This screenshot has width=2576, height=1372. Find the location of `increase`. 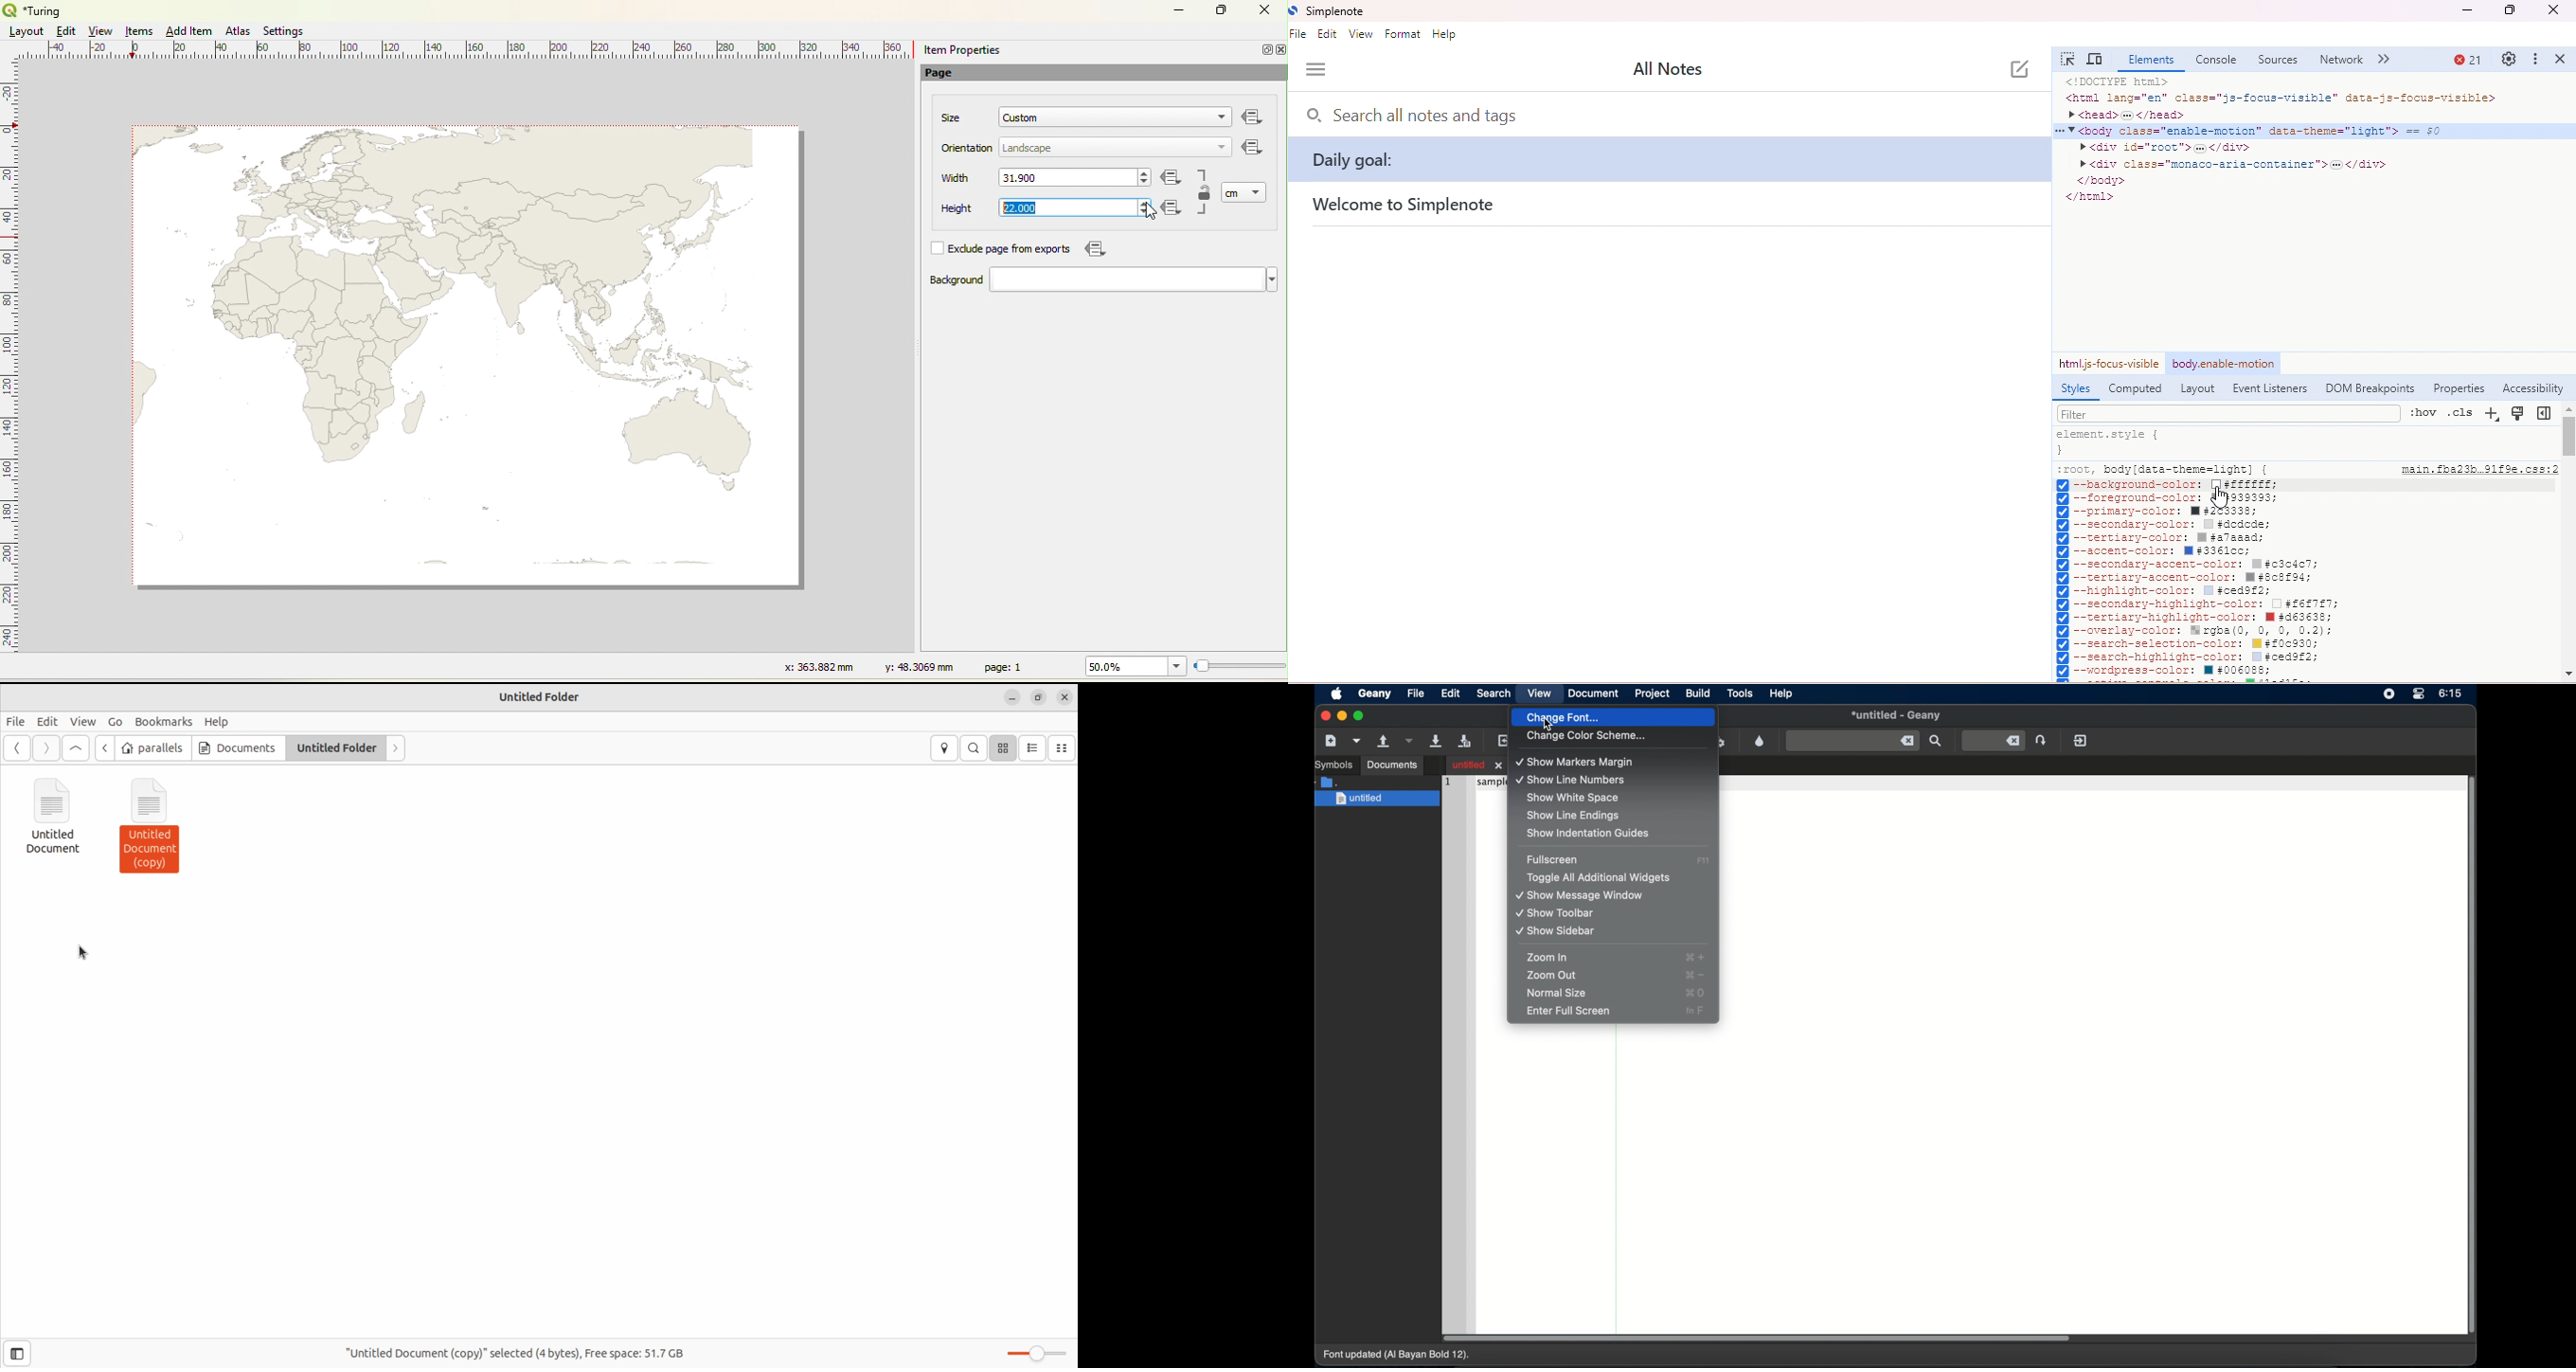

increase is located at coordinates (1142, 202).